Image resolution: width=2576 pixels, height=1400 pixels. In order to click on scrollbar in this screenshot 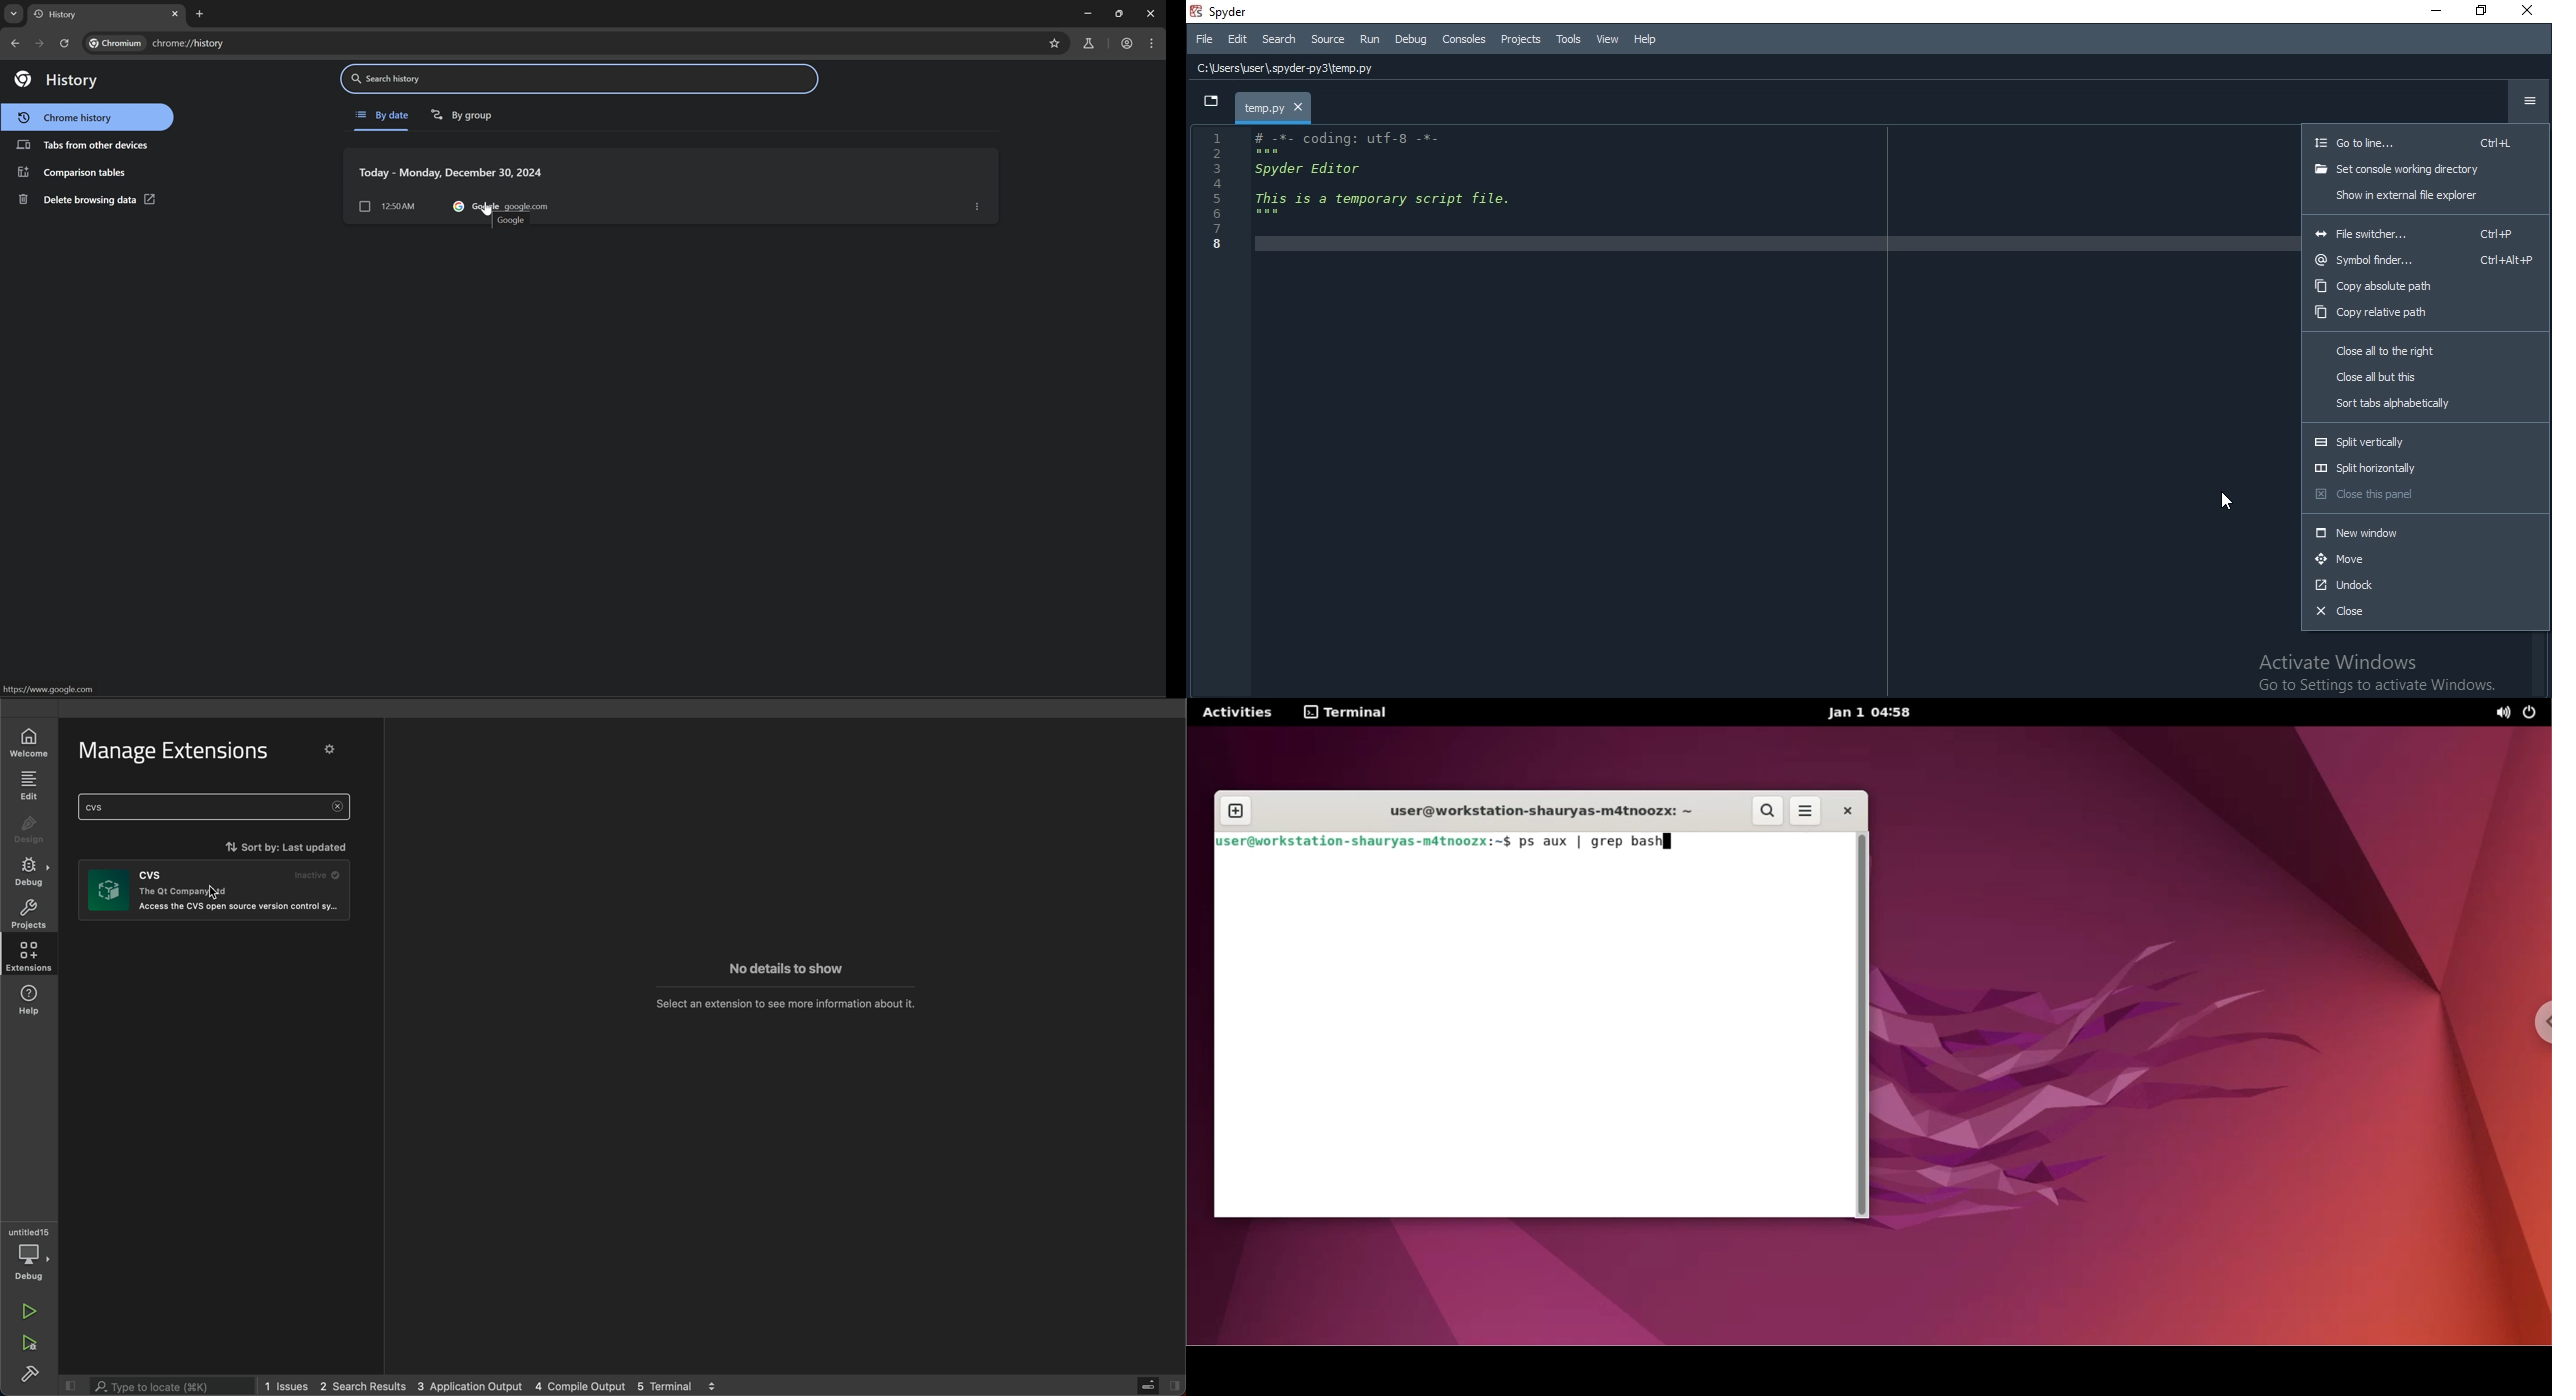, I will do `click(381, 877)`.